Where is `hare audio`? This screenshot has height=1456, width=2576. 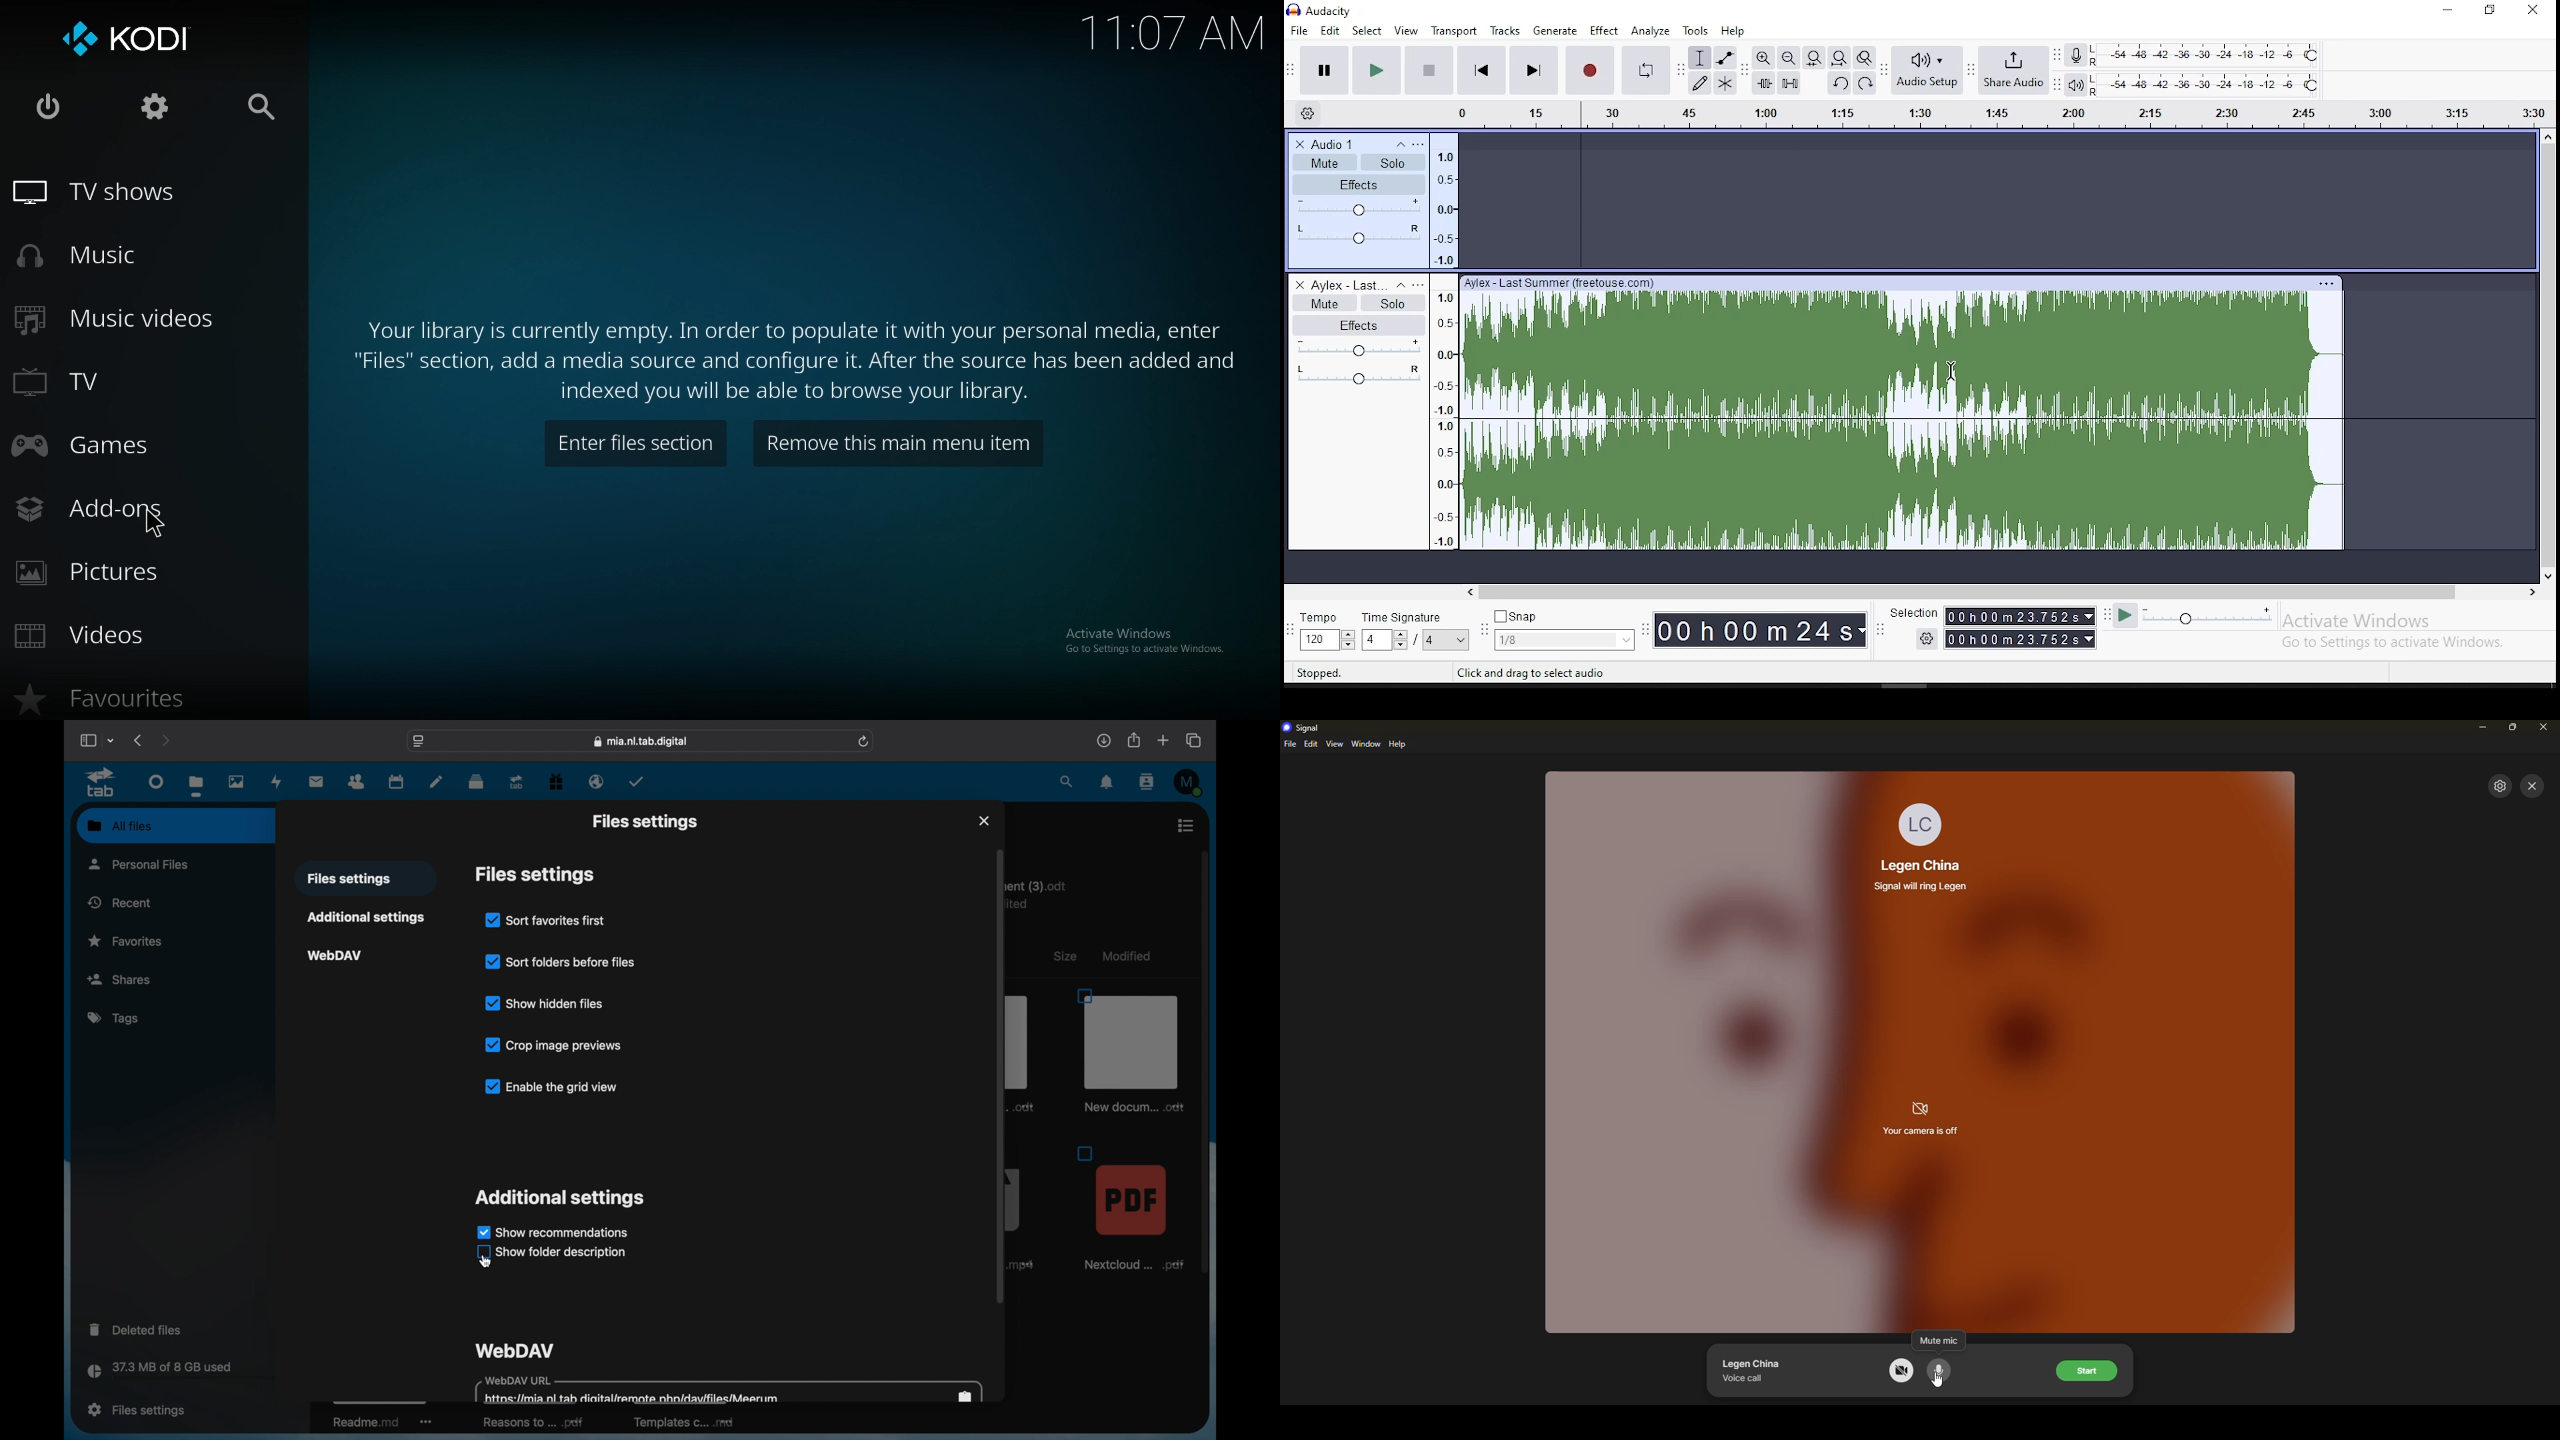 hare audio is located at coordinates (2015, 71).